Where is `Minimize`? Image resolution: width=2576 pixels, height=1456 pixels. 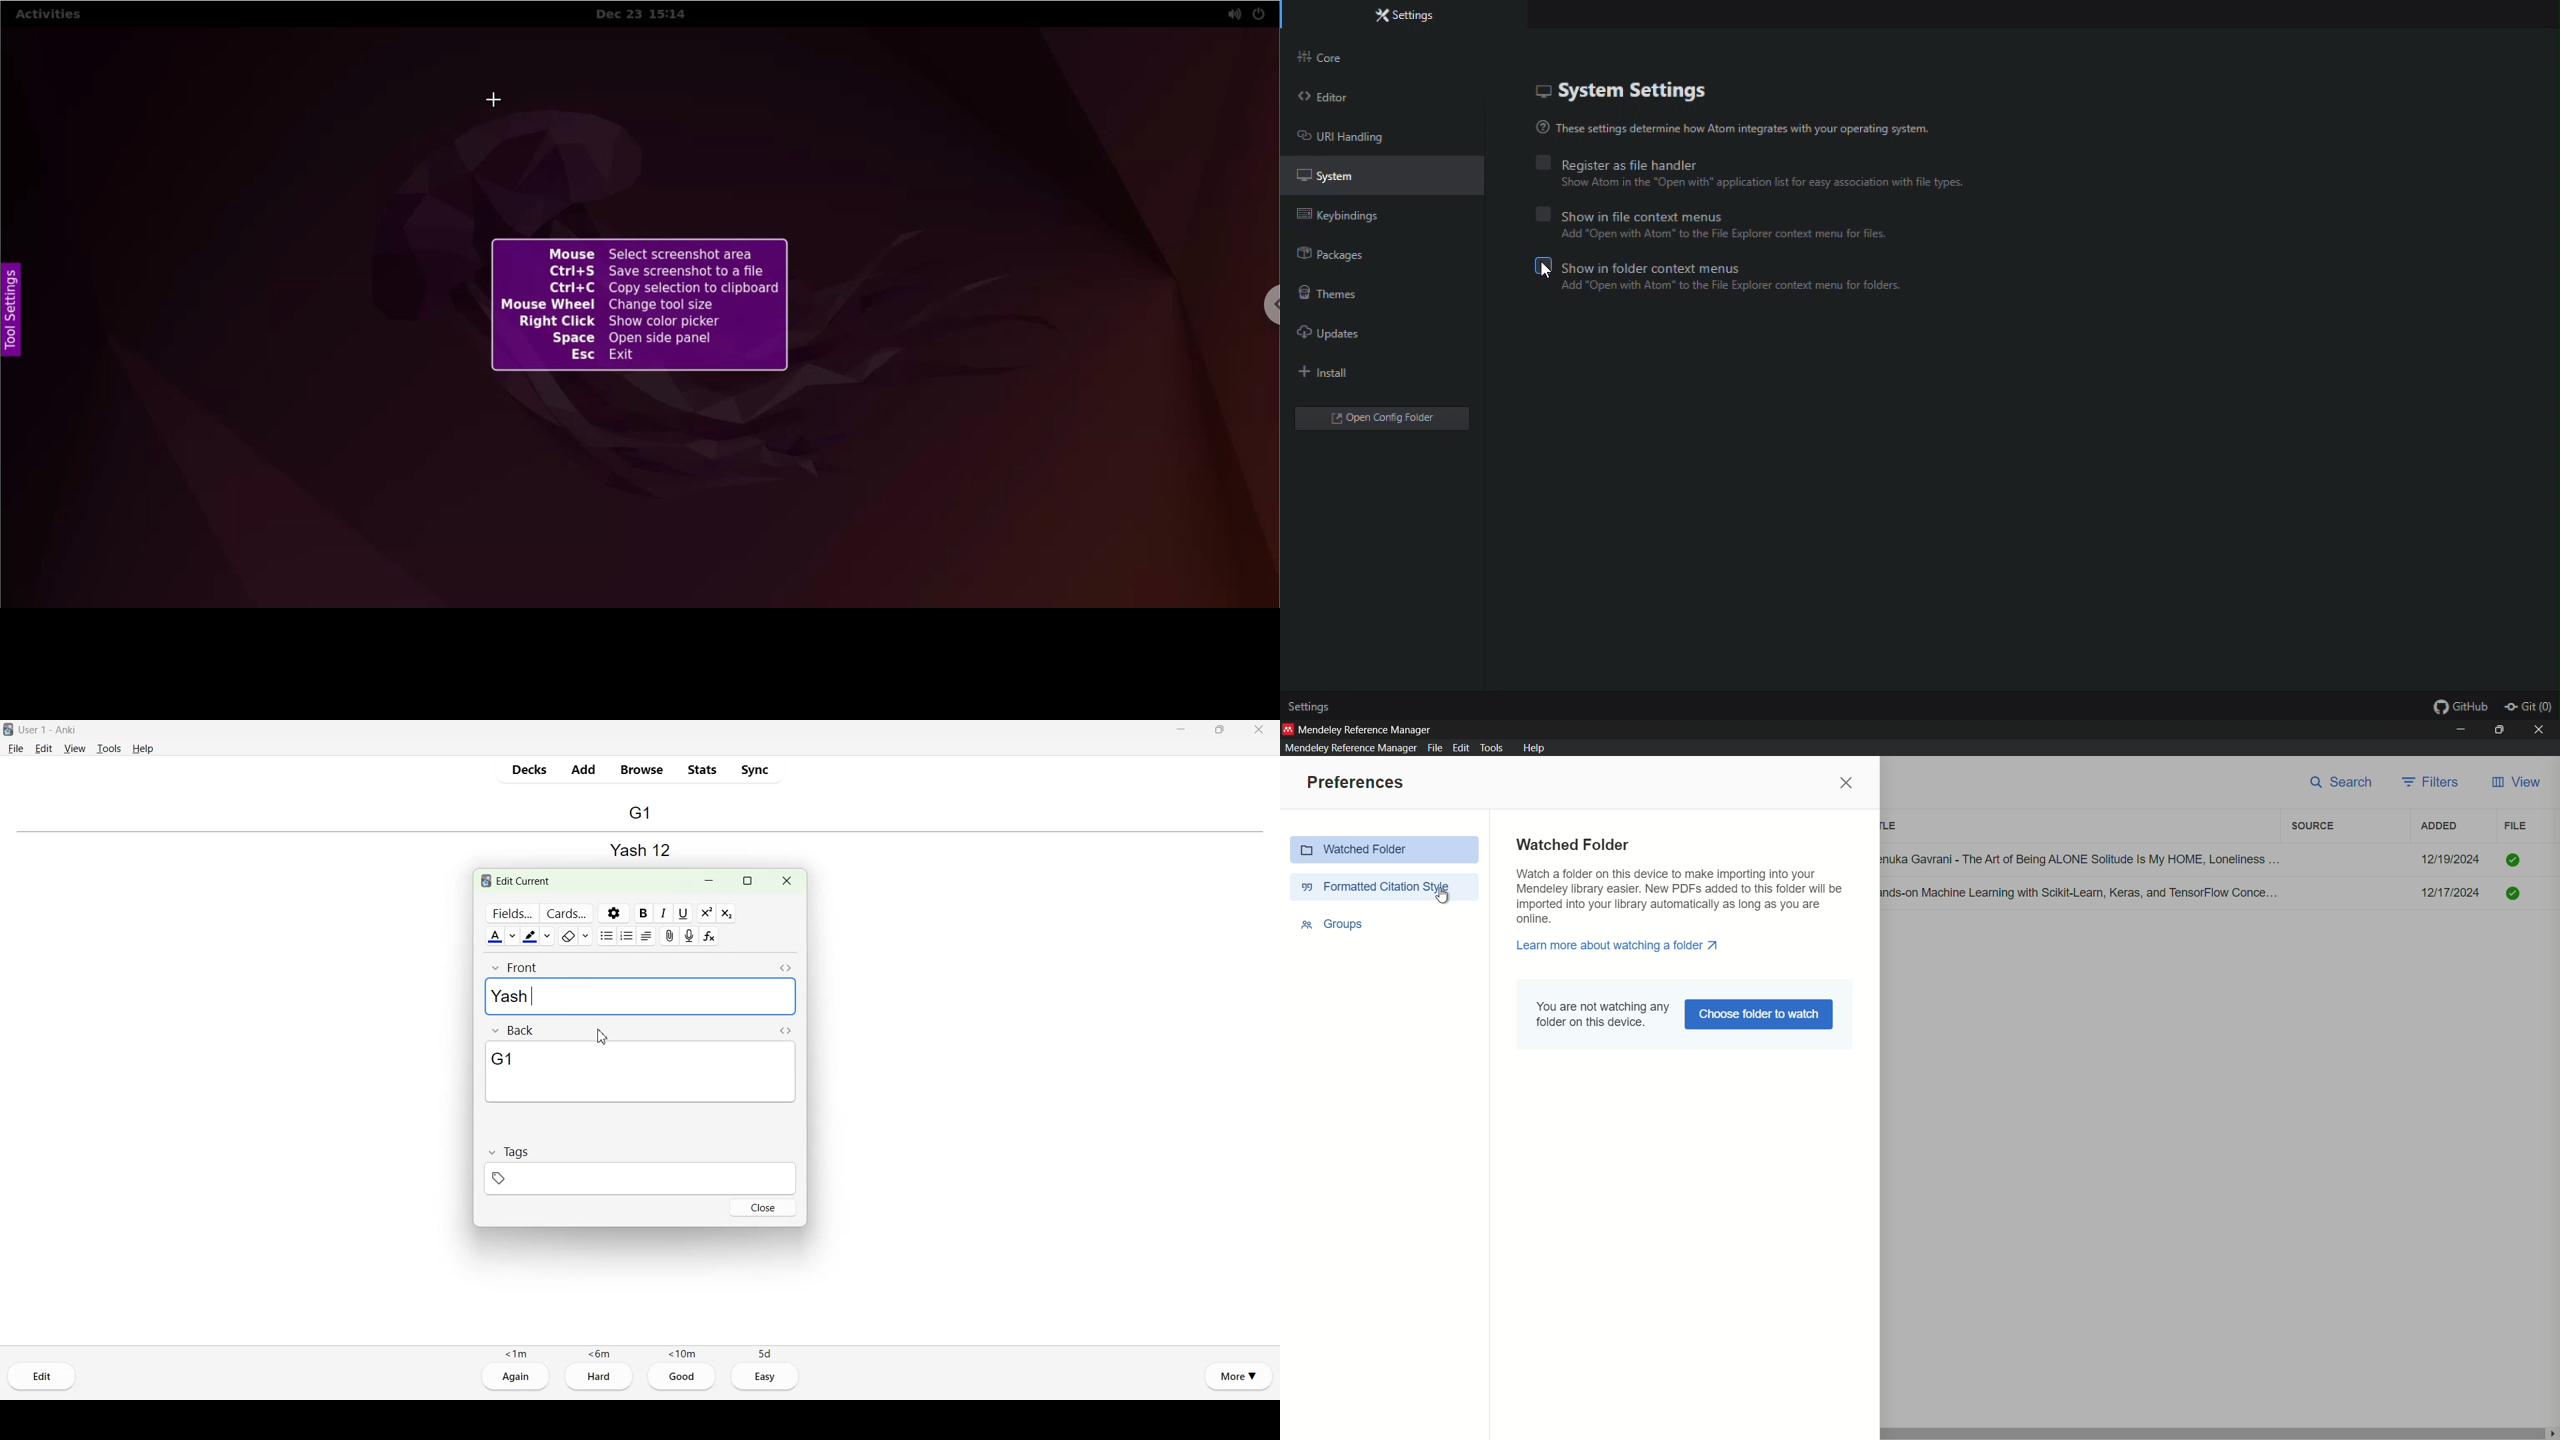
Minimize is located at coordinates (1183, 729).